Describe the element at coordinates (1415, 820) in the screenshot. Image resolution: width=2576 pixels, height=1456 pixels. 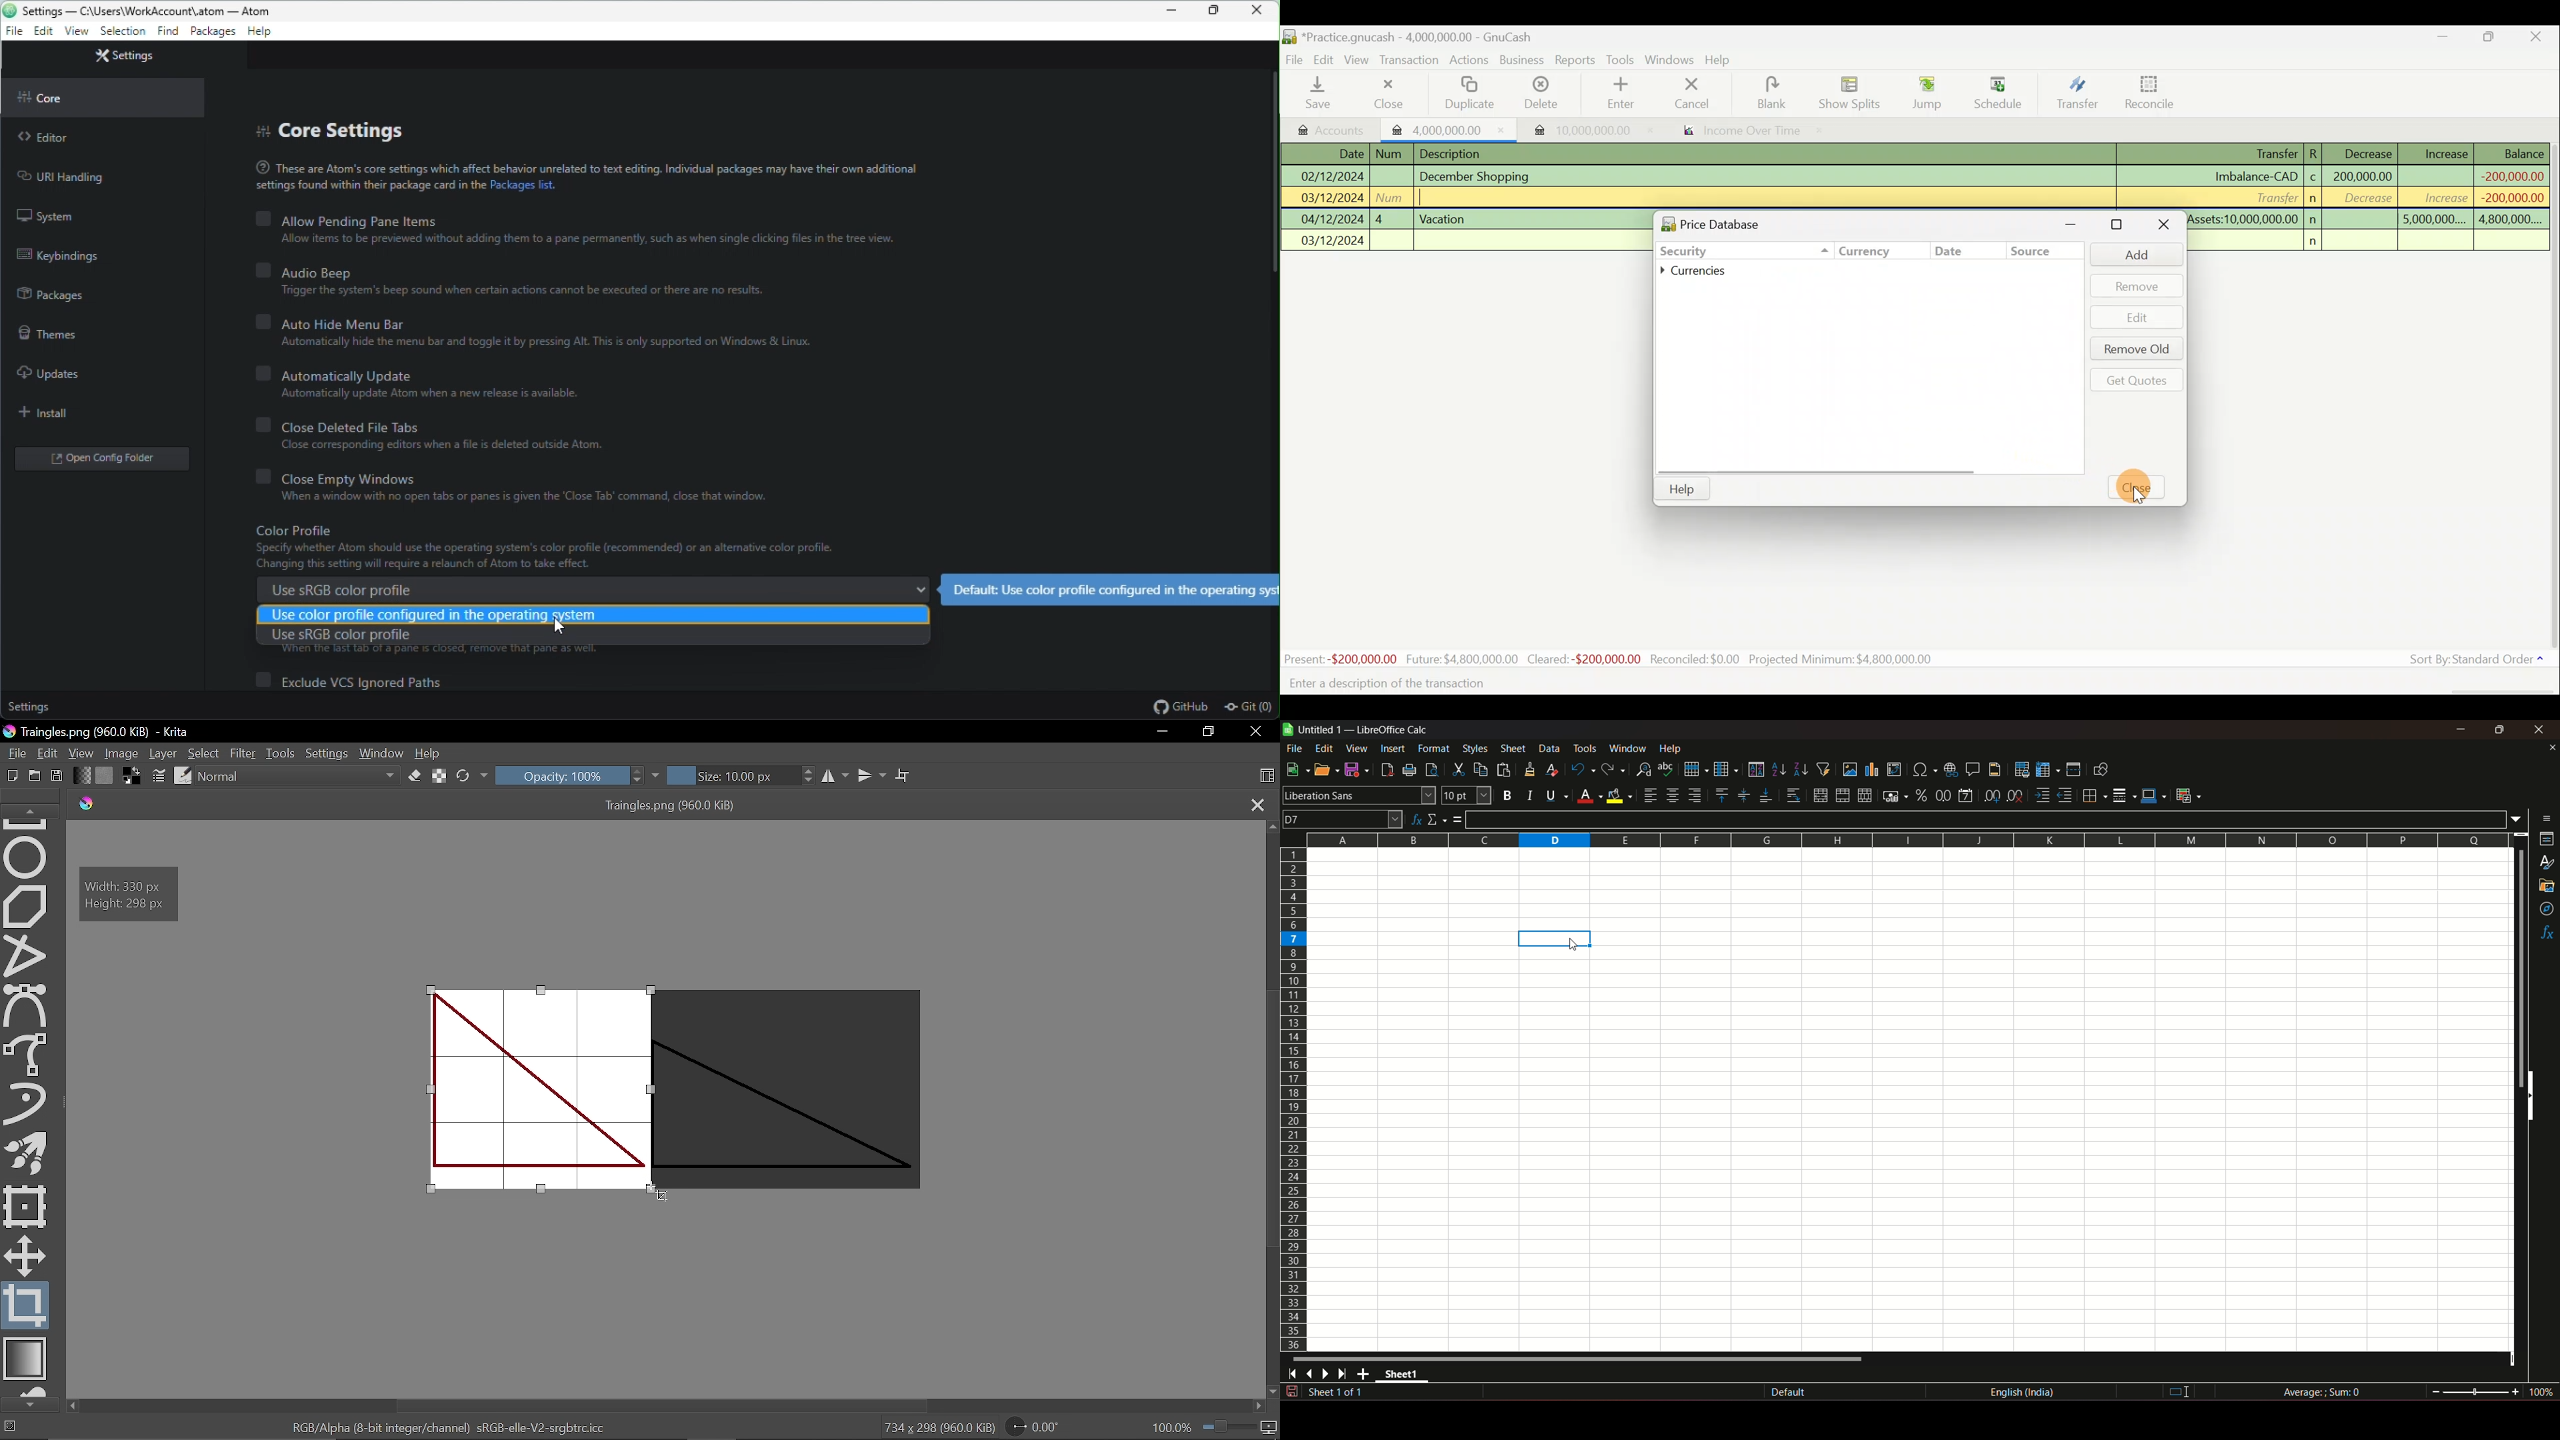
I see `function wizard` at that location.